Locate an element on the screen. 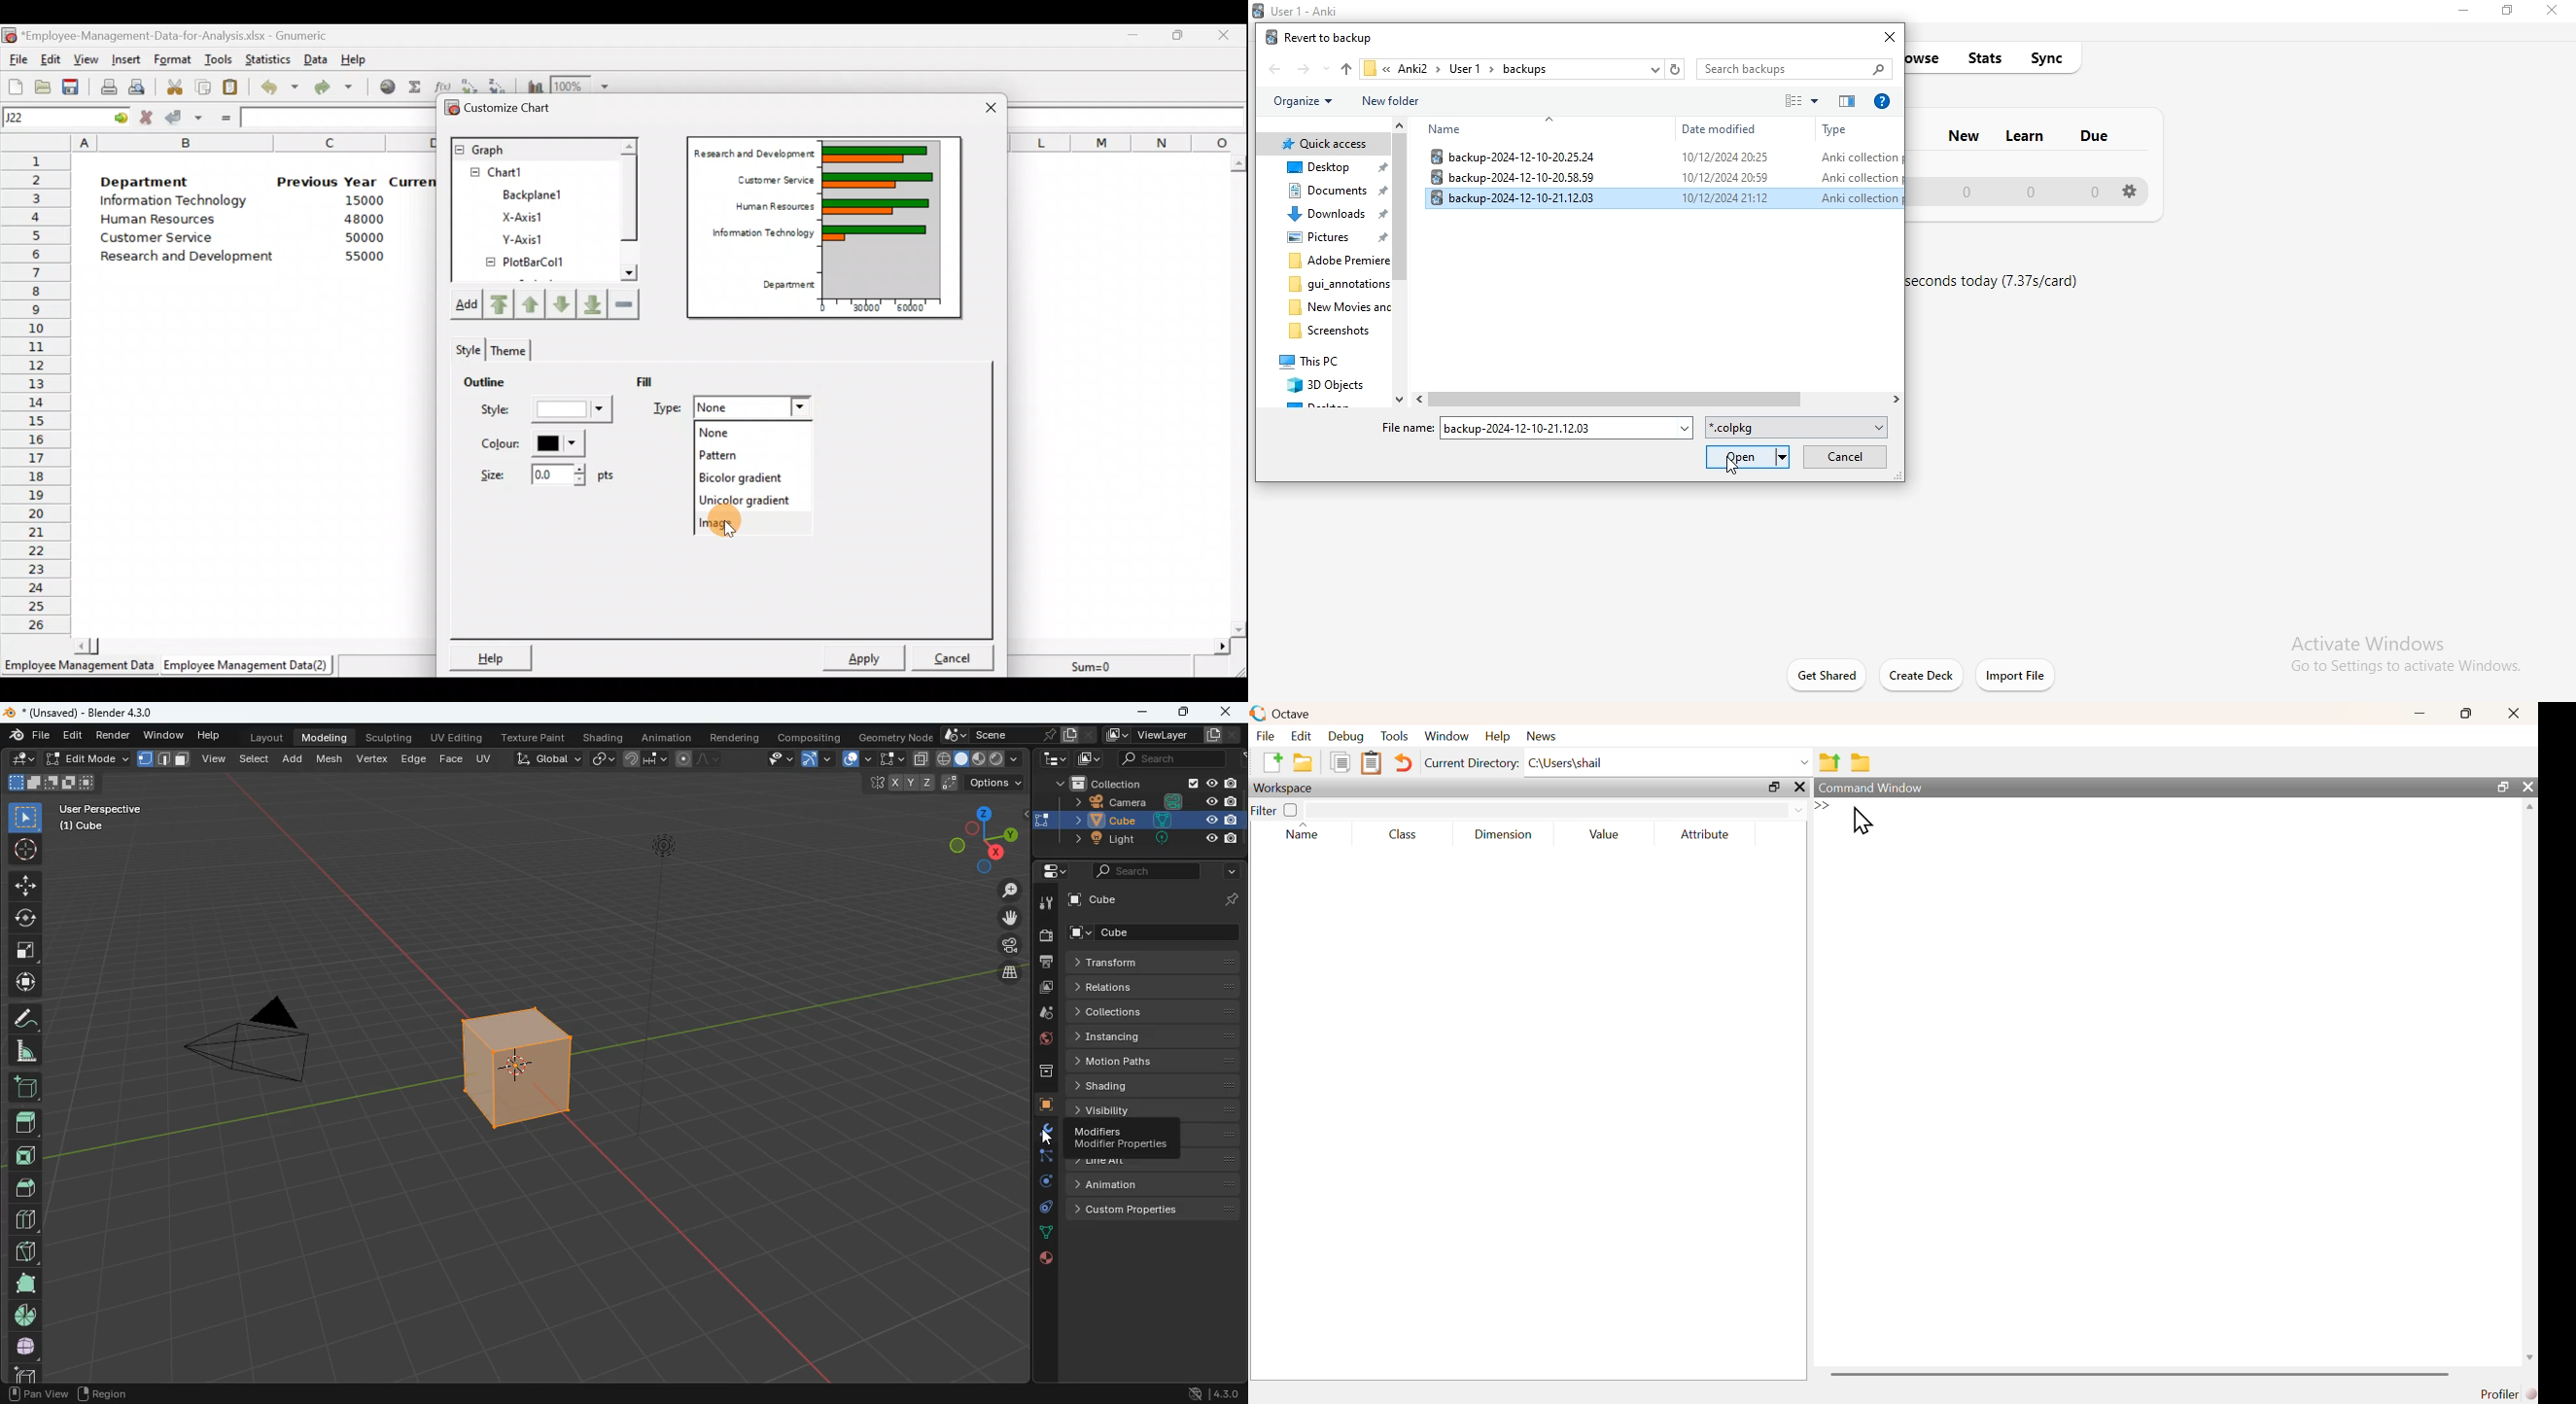 This screenshot has width=2576, height=1428. restore is located at coordinates (2510, 15).